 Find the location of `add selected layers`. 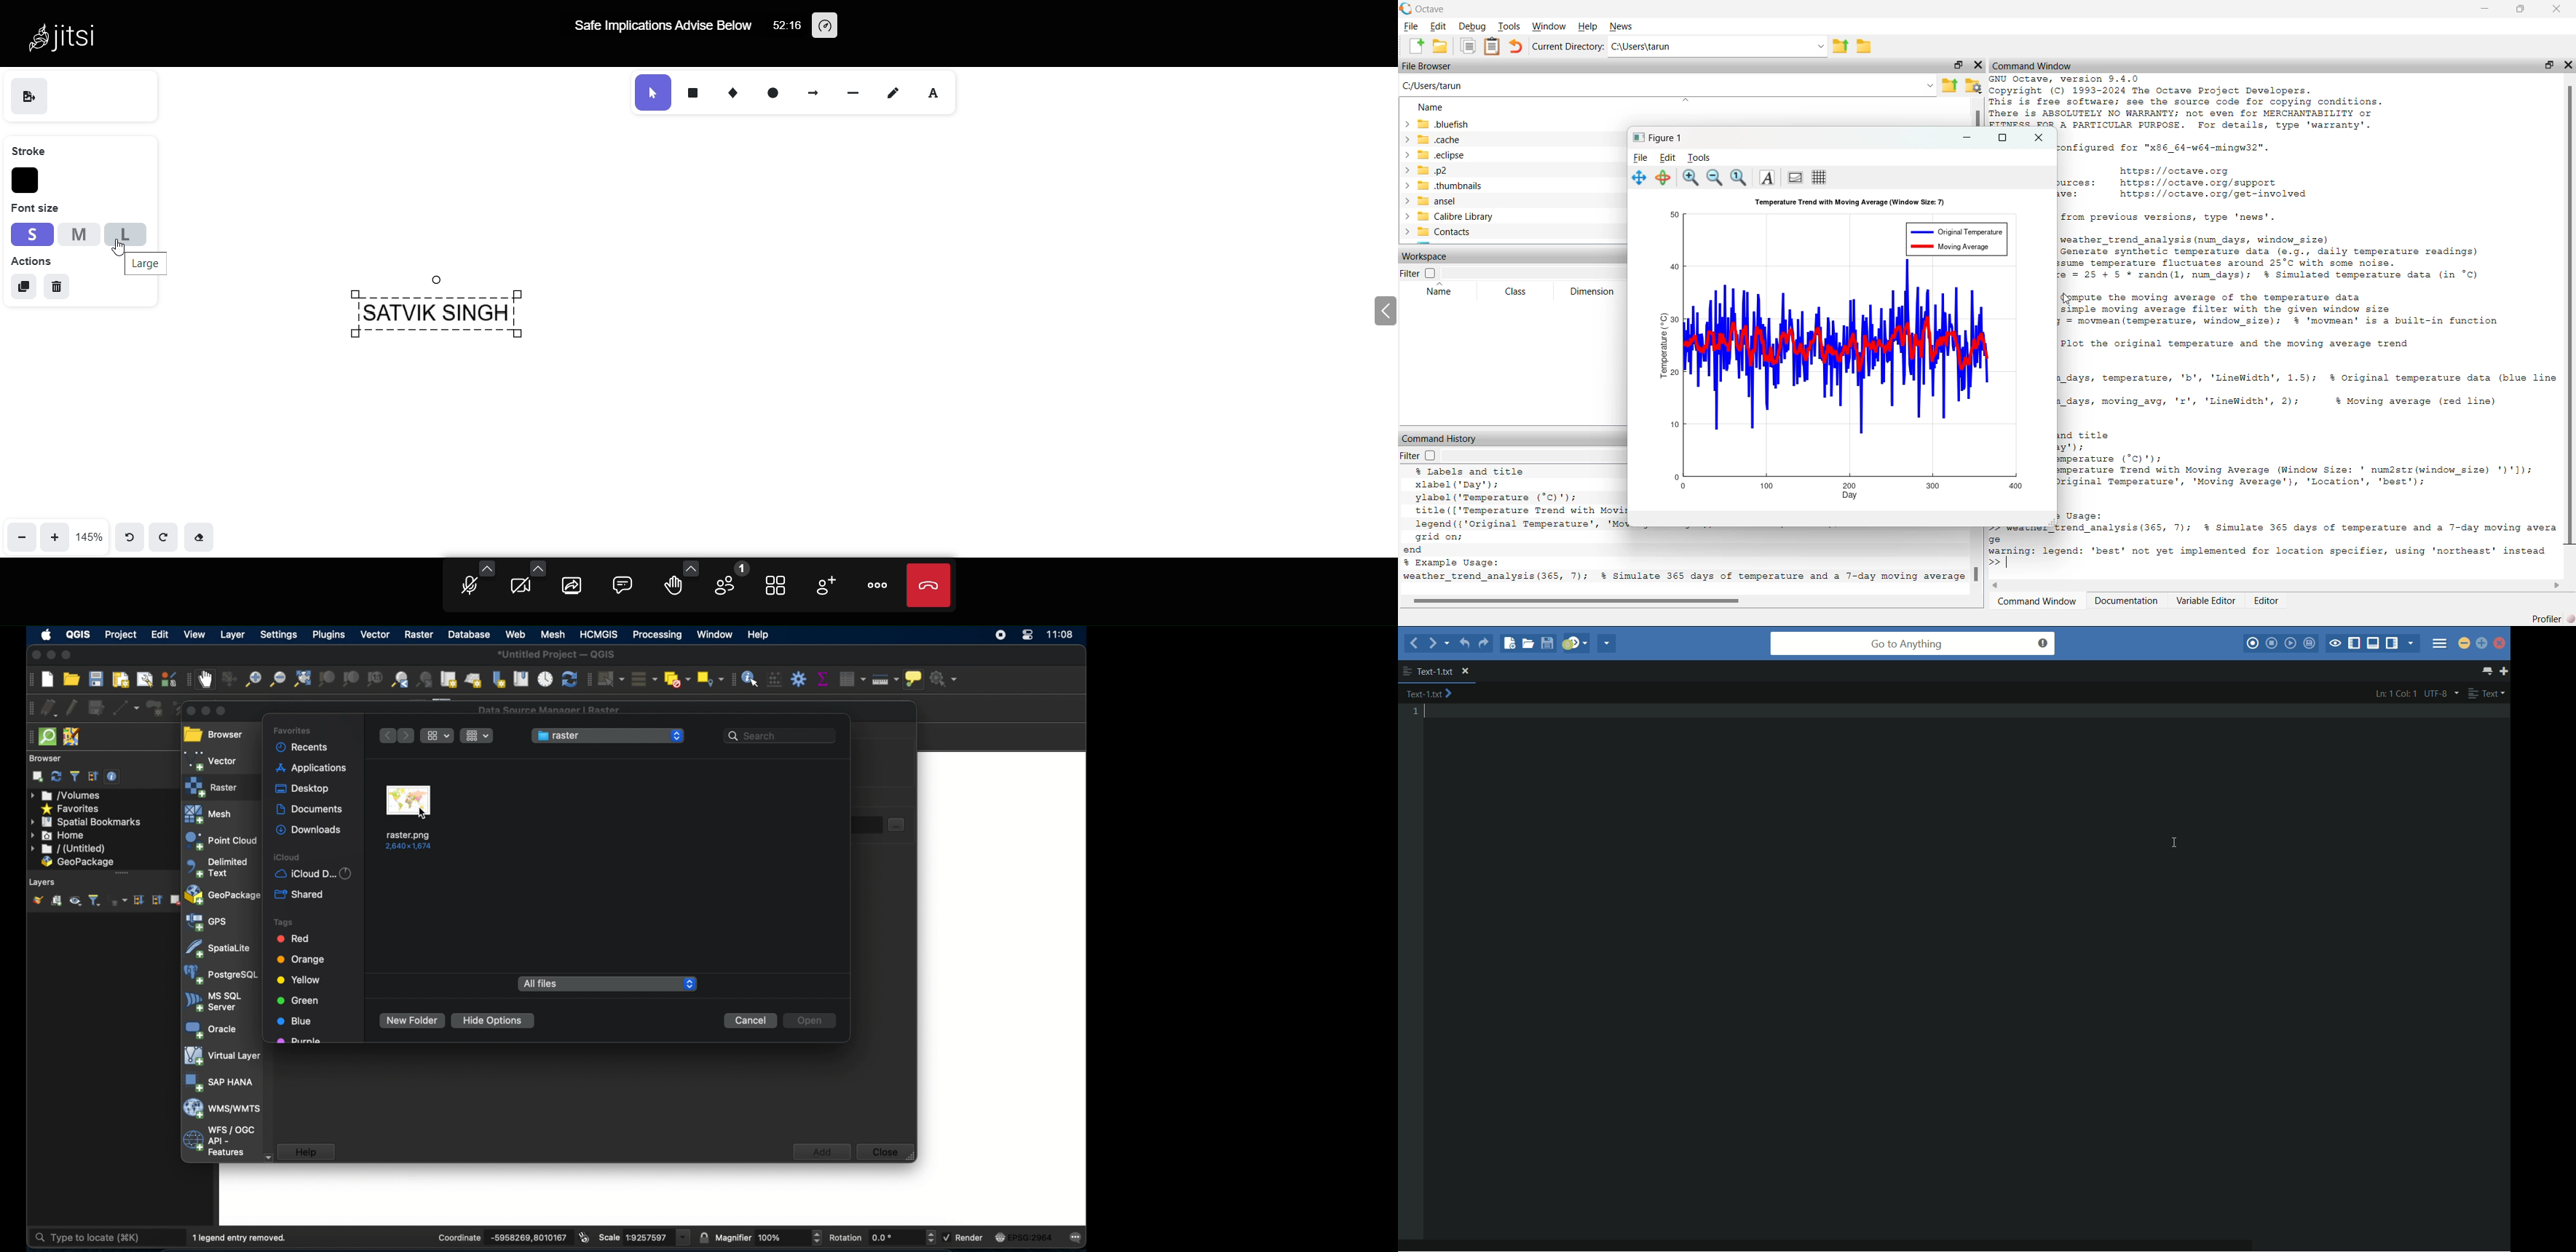

add selected layers is located at coordinates (38, 777).